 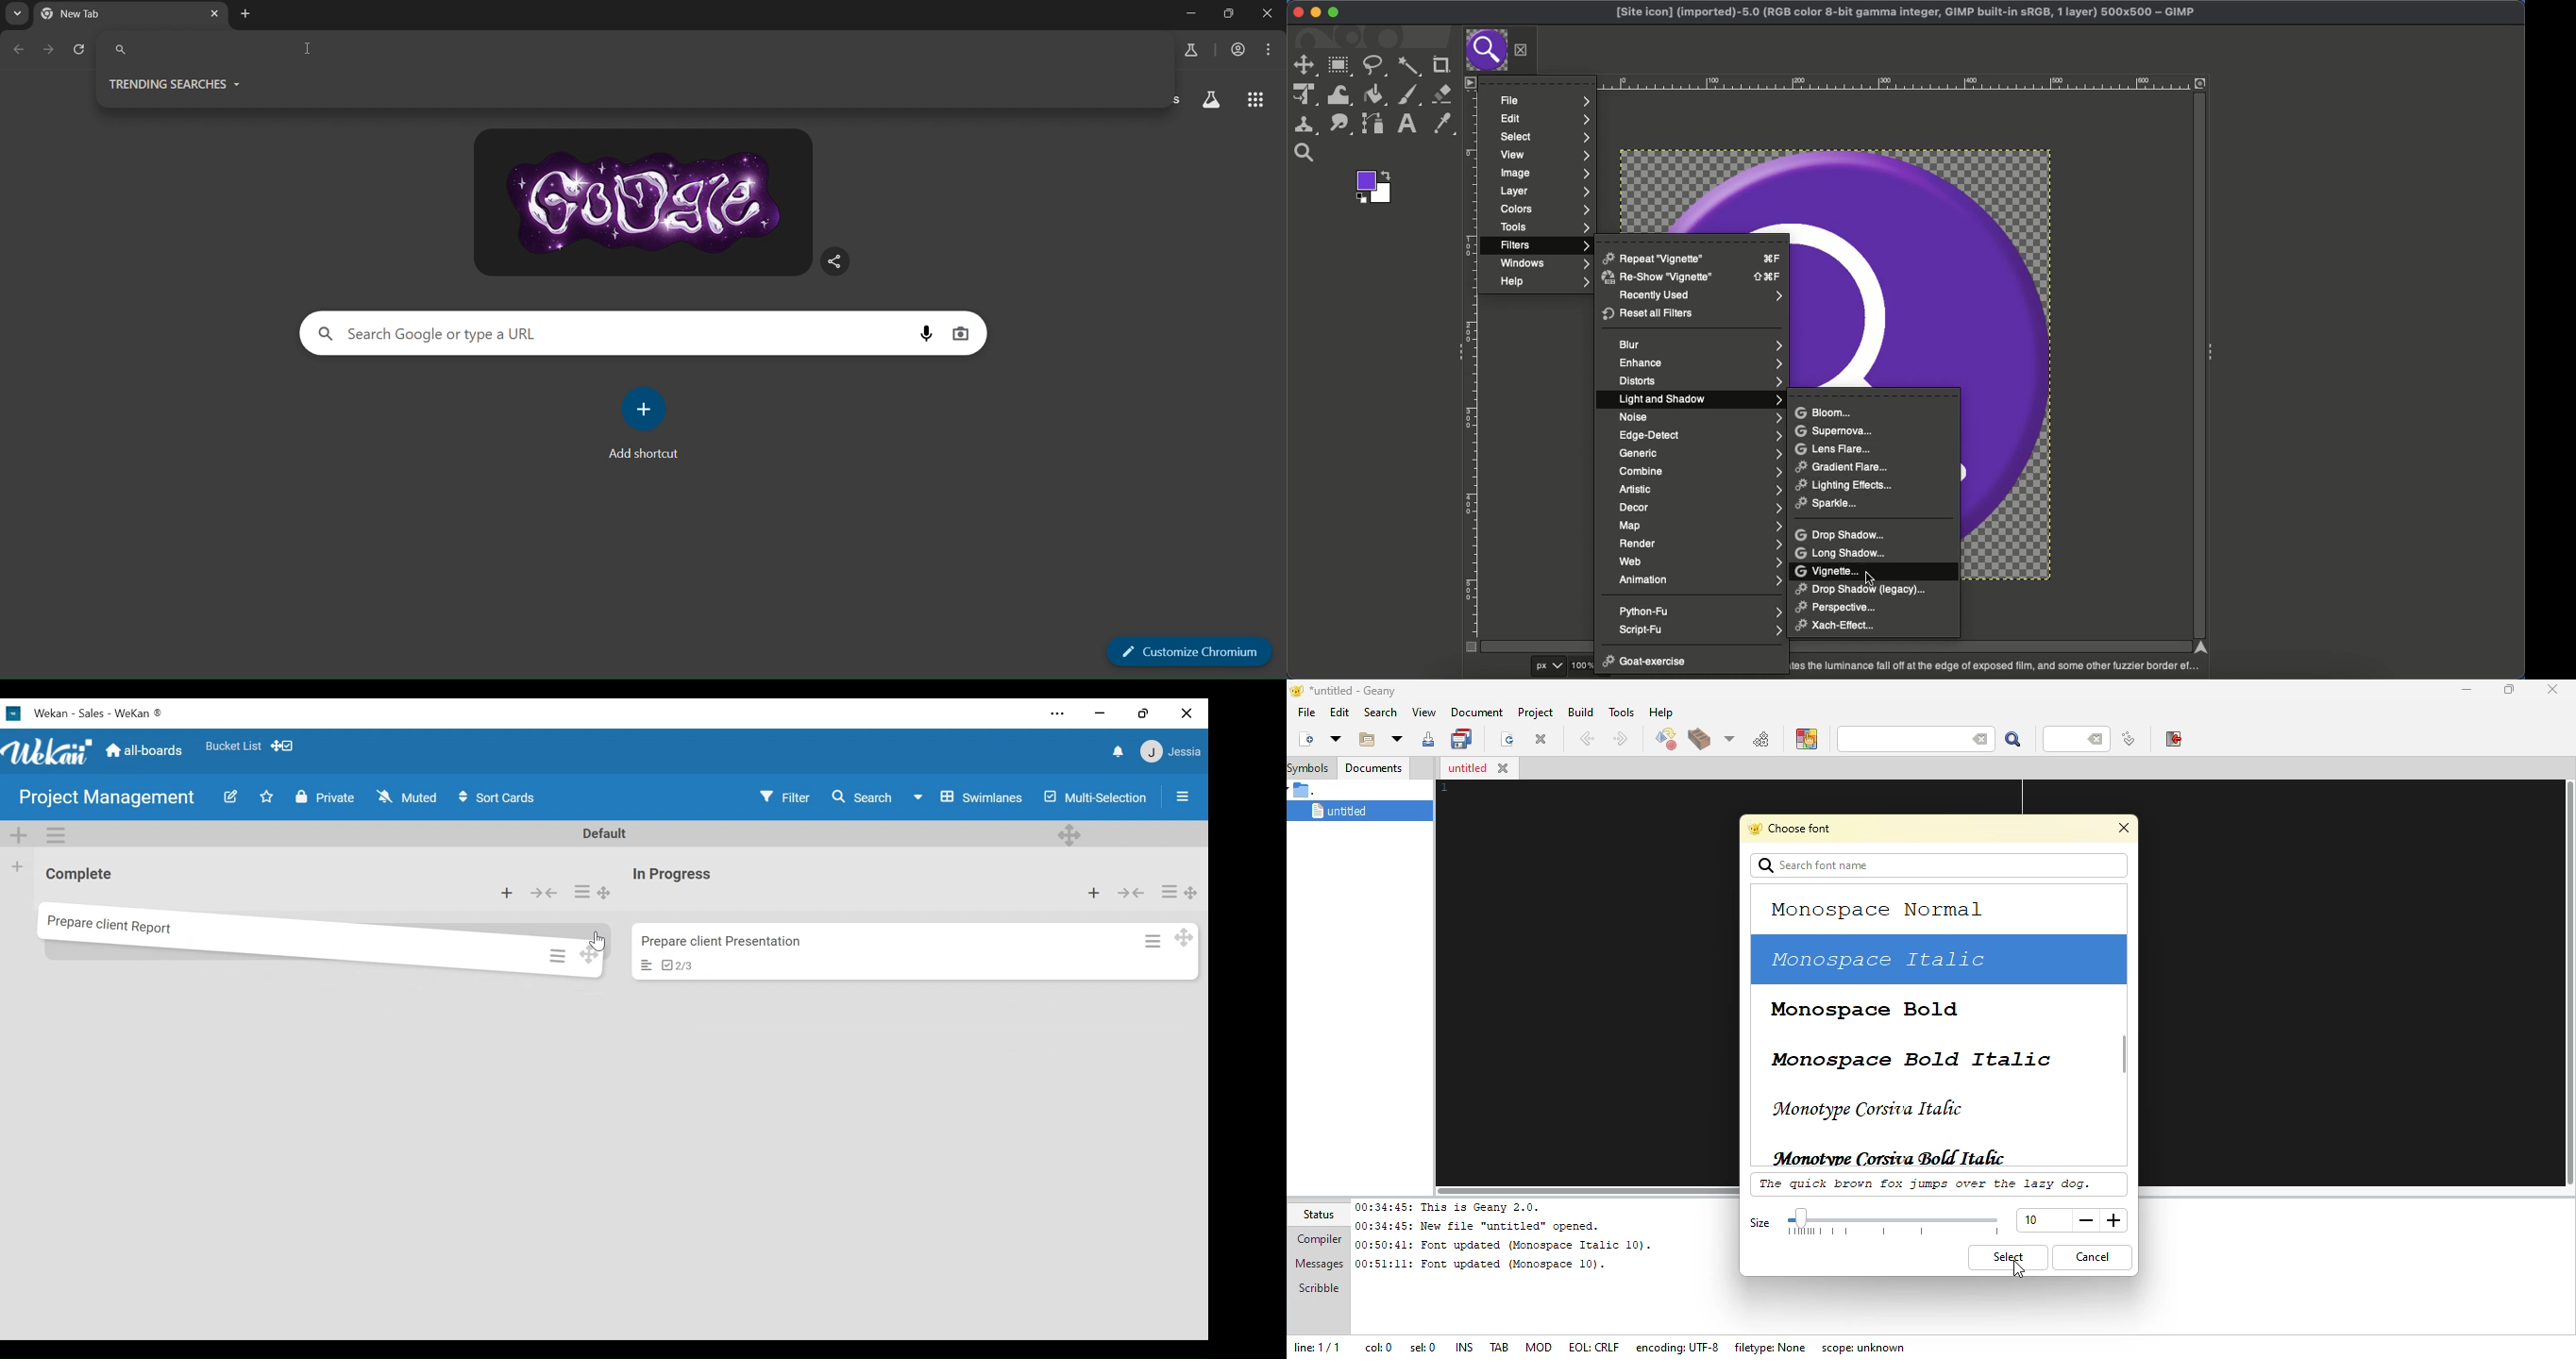 What do you see at coordinates (1373, 123) in the screenshot?
I see `Path` at bounding box center [1373, 123].